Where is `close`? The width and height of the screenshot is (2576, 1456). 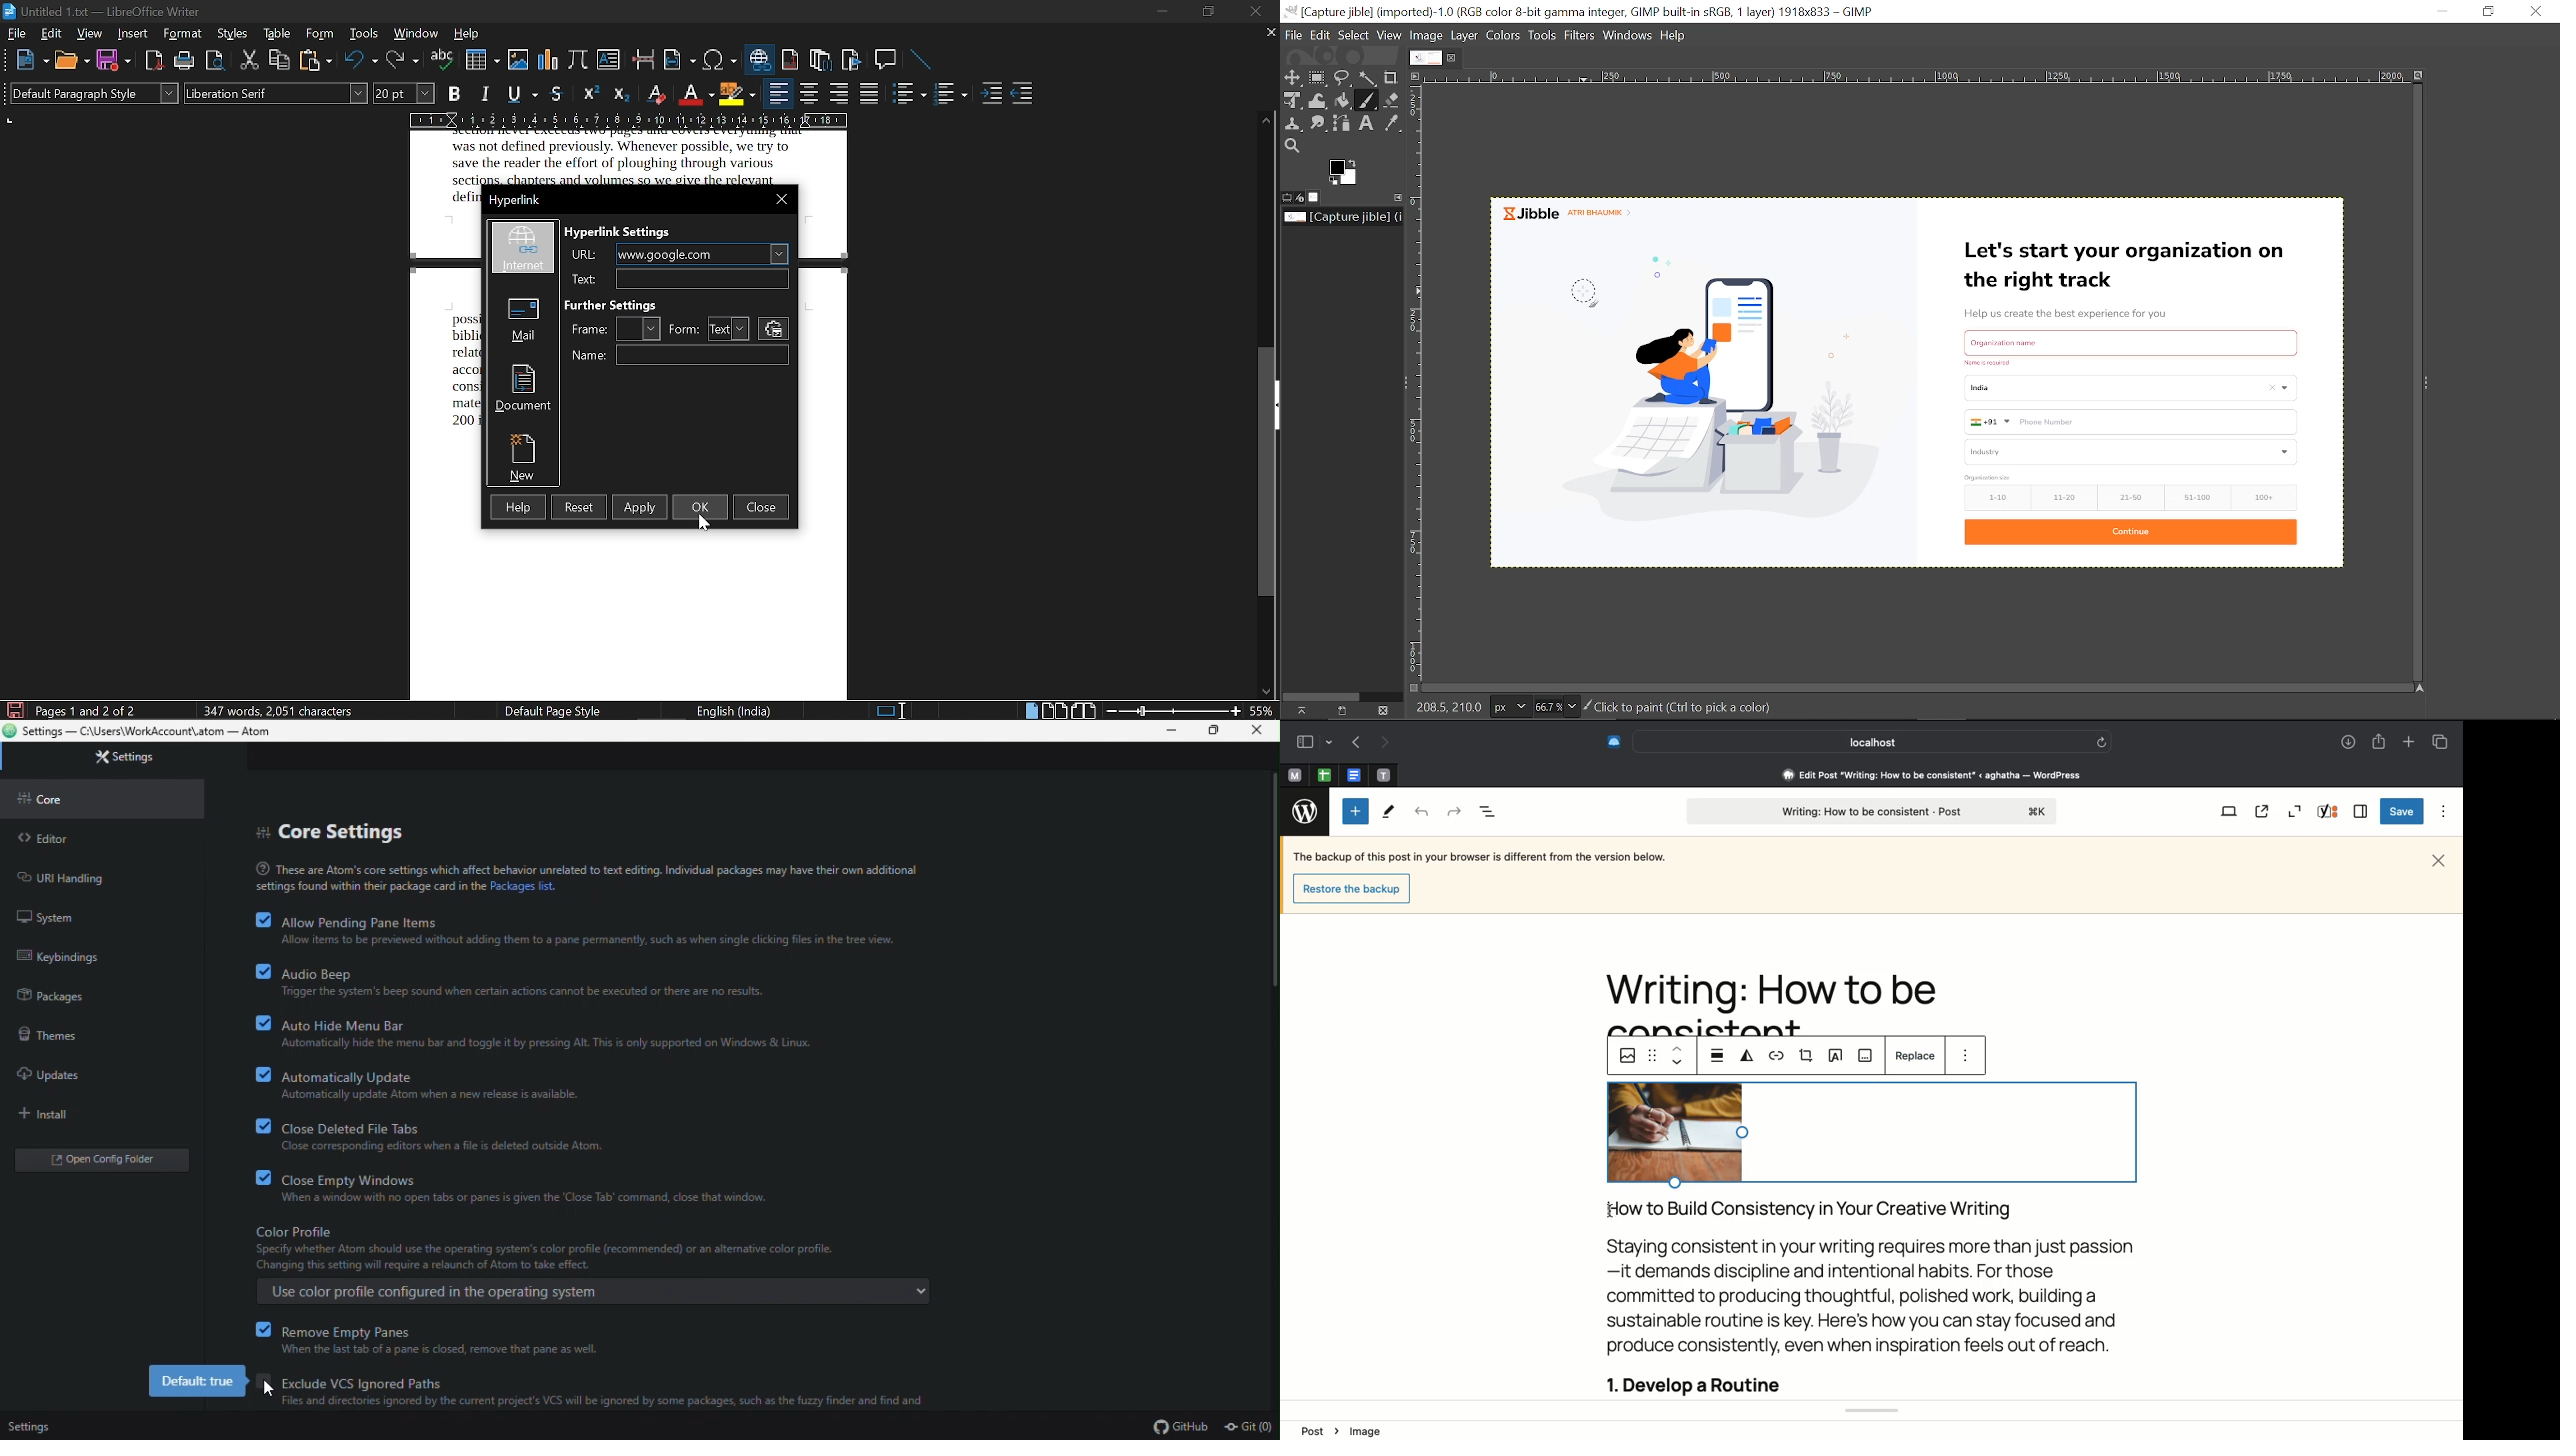 close is located at coordinates (763, 506).